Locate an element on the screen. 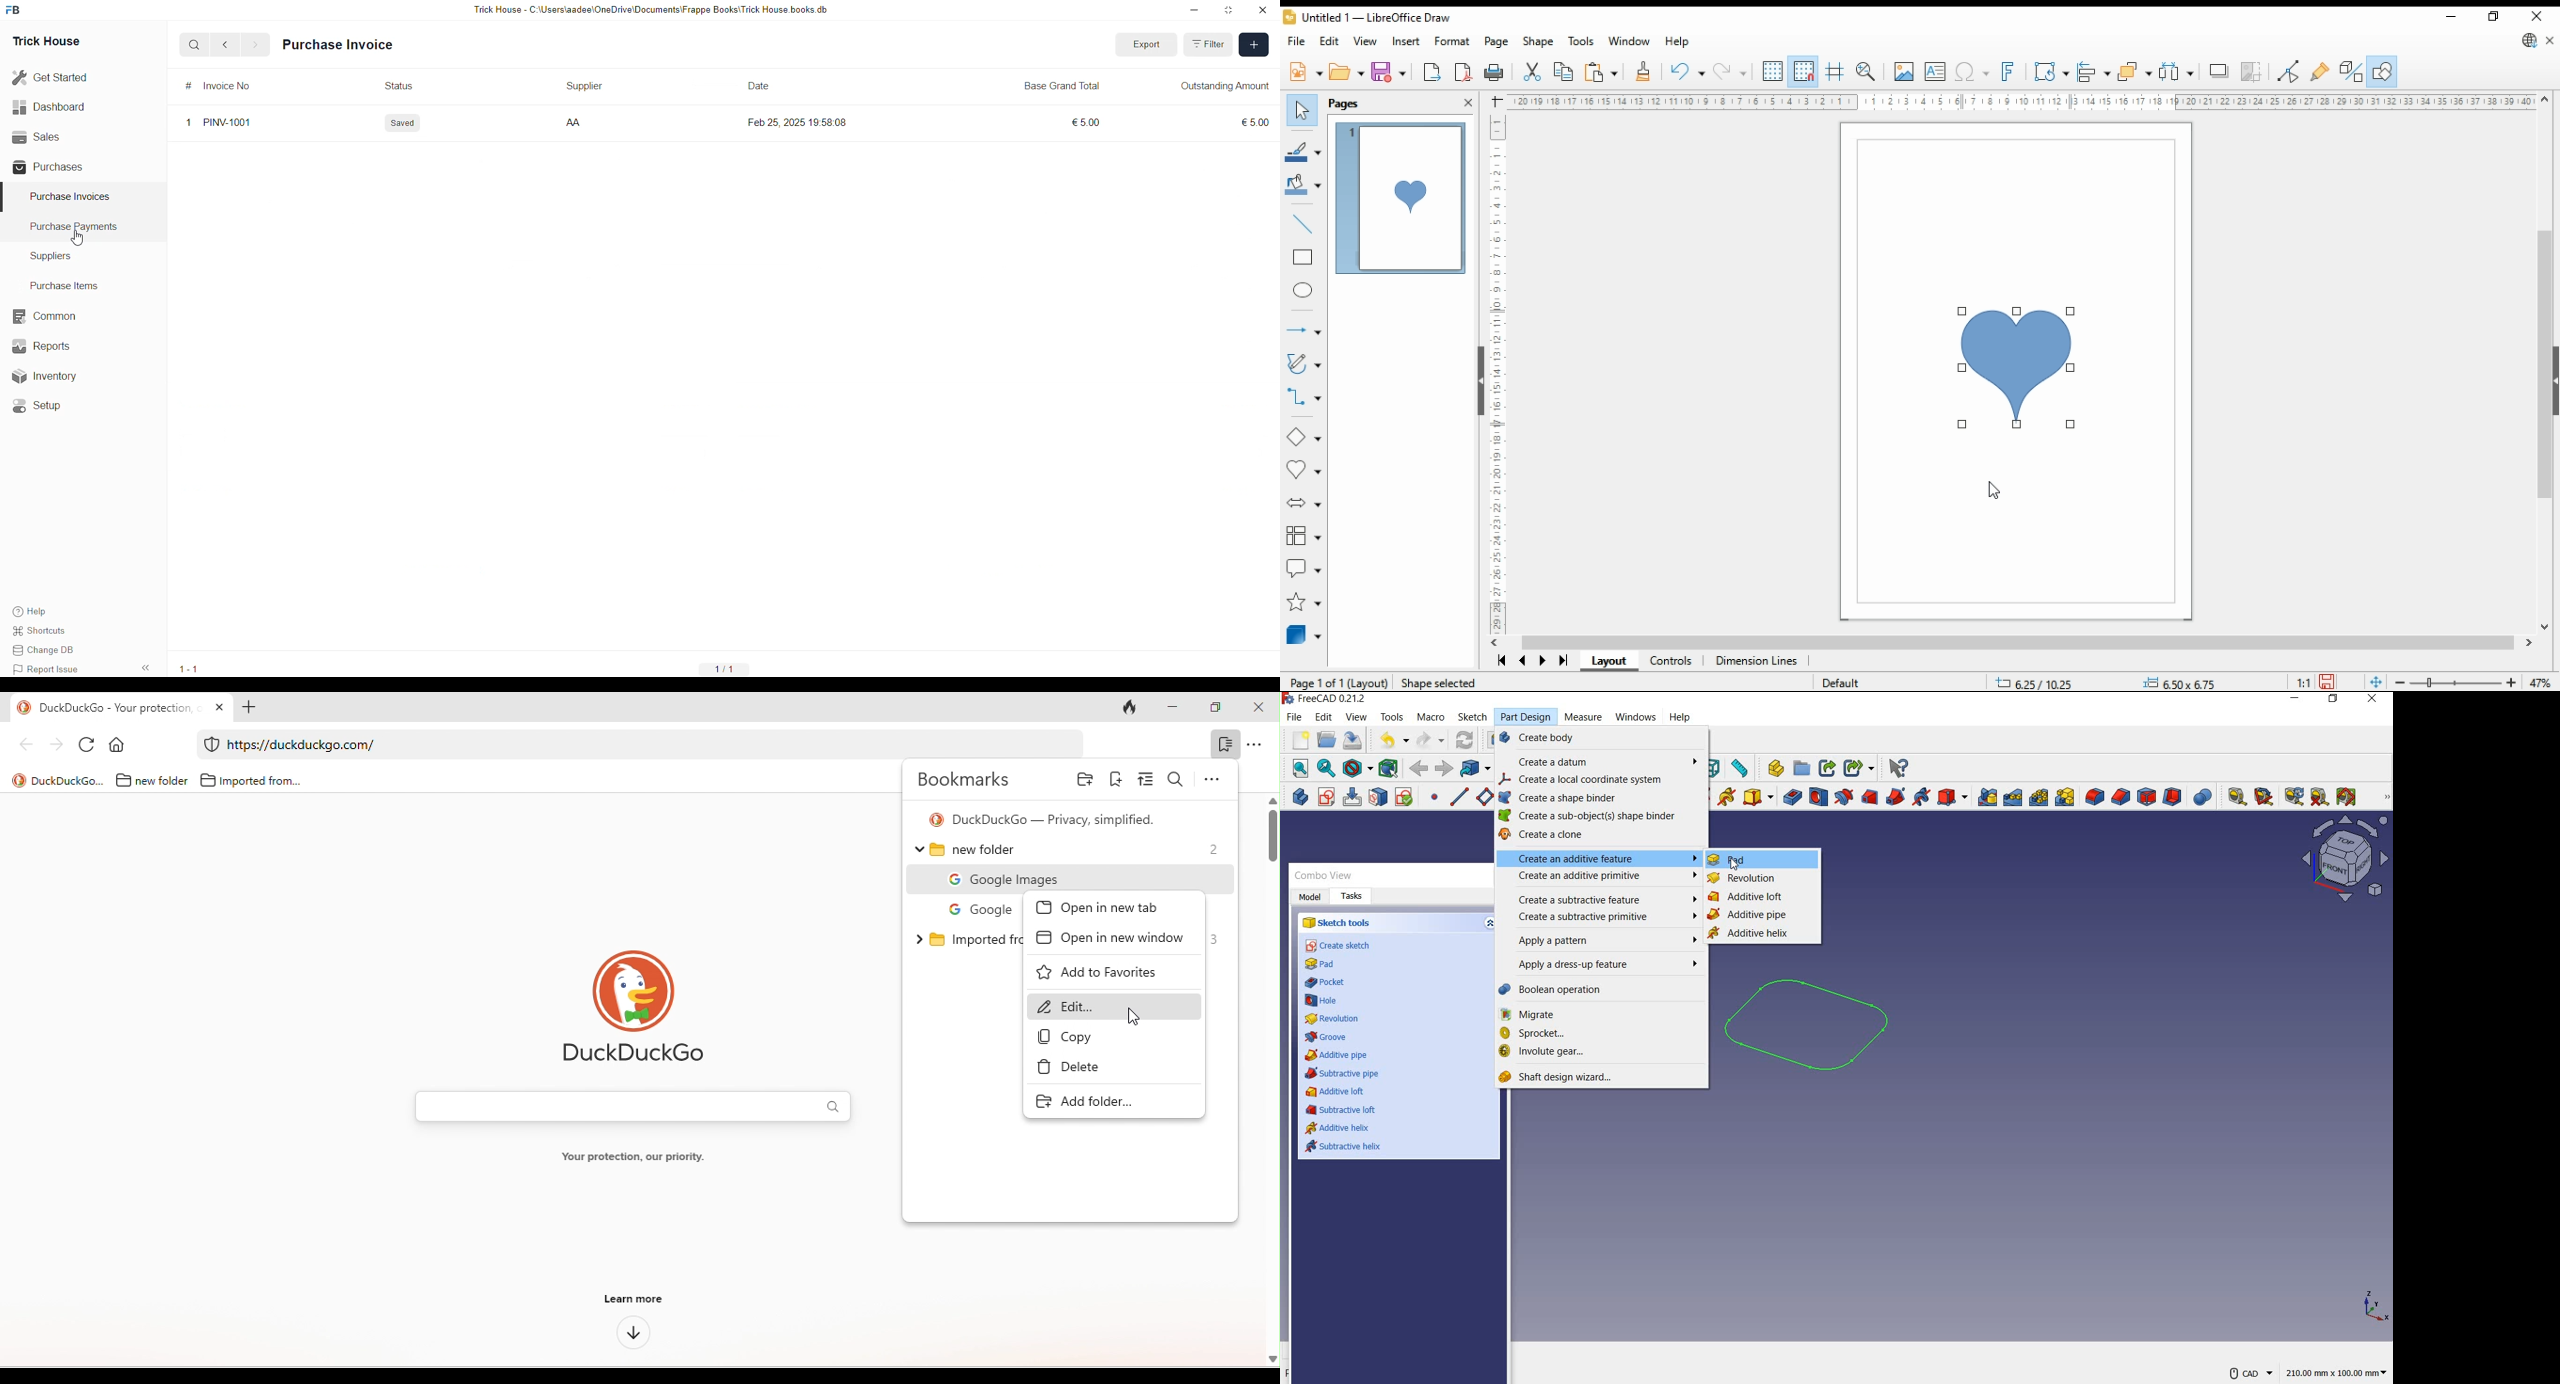 This screenshot has height=1400, width=2576. minimise window is located at coordinates (1227, 11).